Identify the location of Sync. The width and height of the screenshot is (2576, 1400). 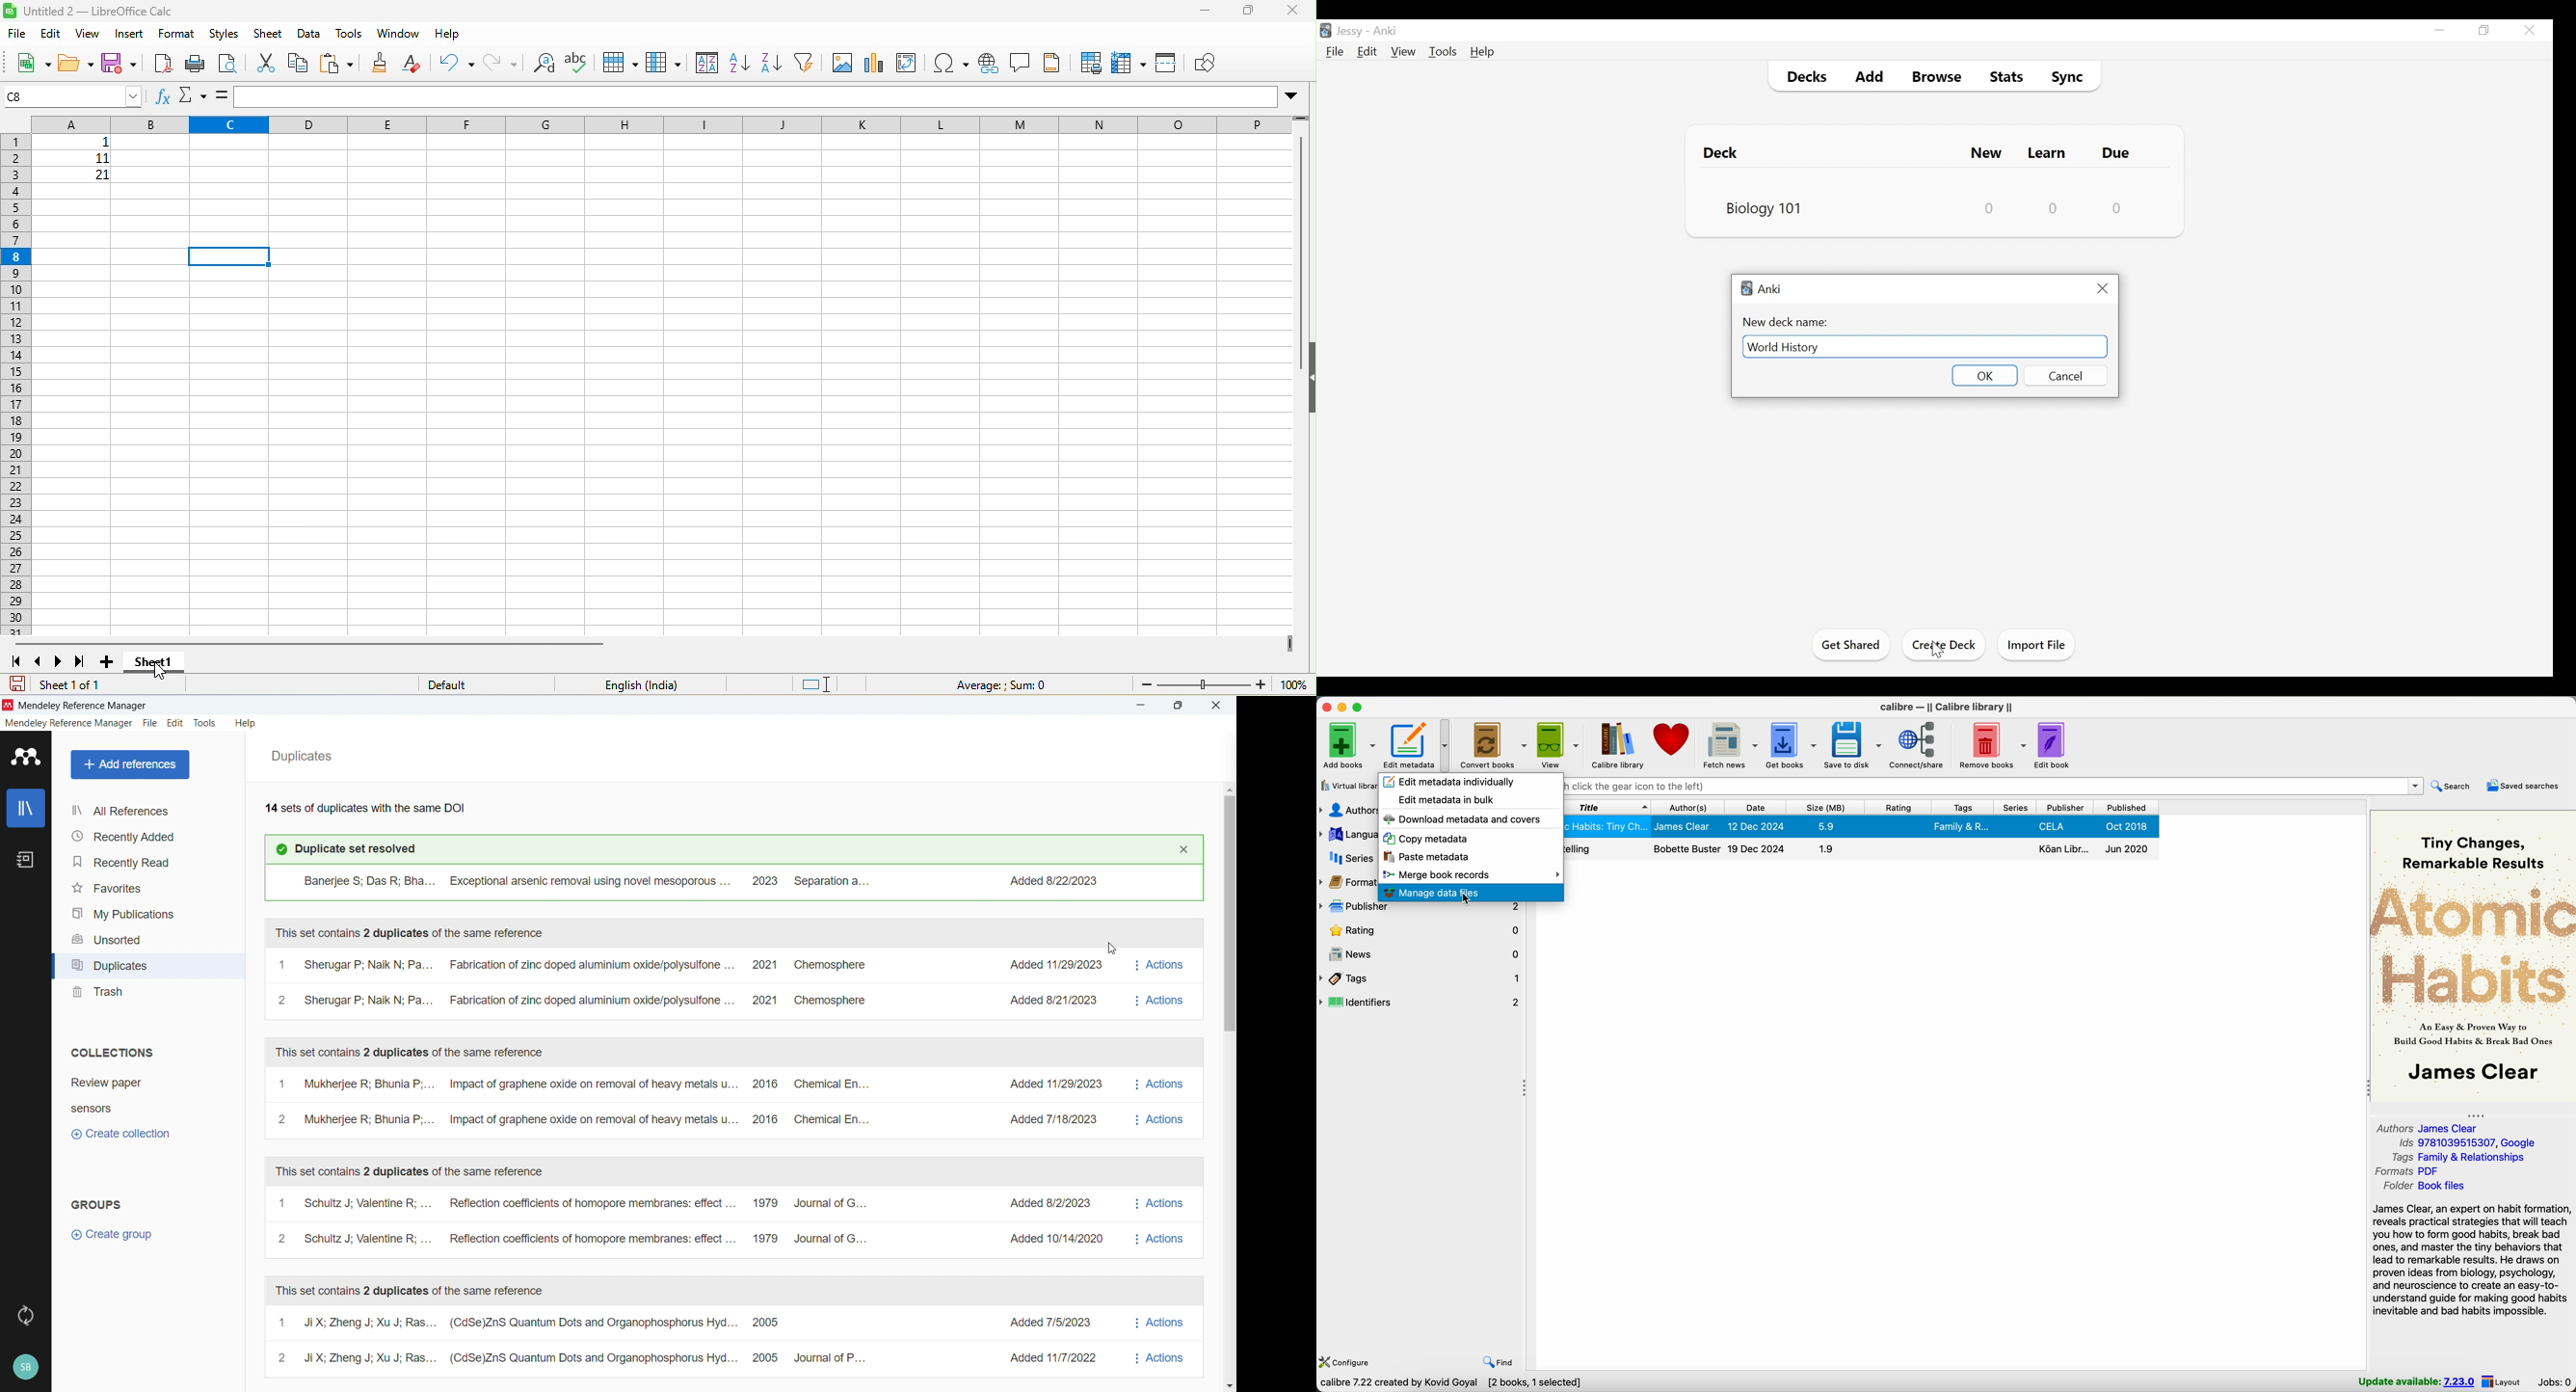
(2069, 75).